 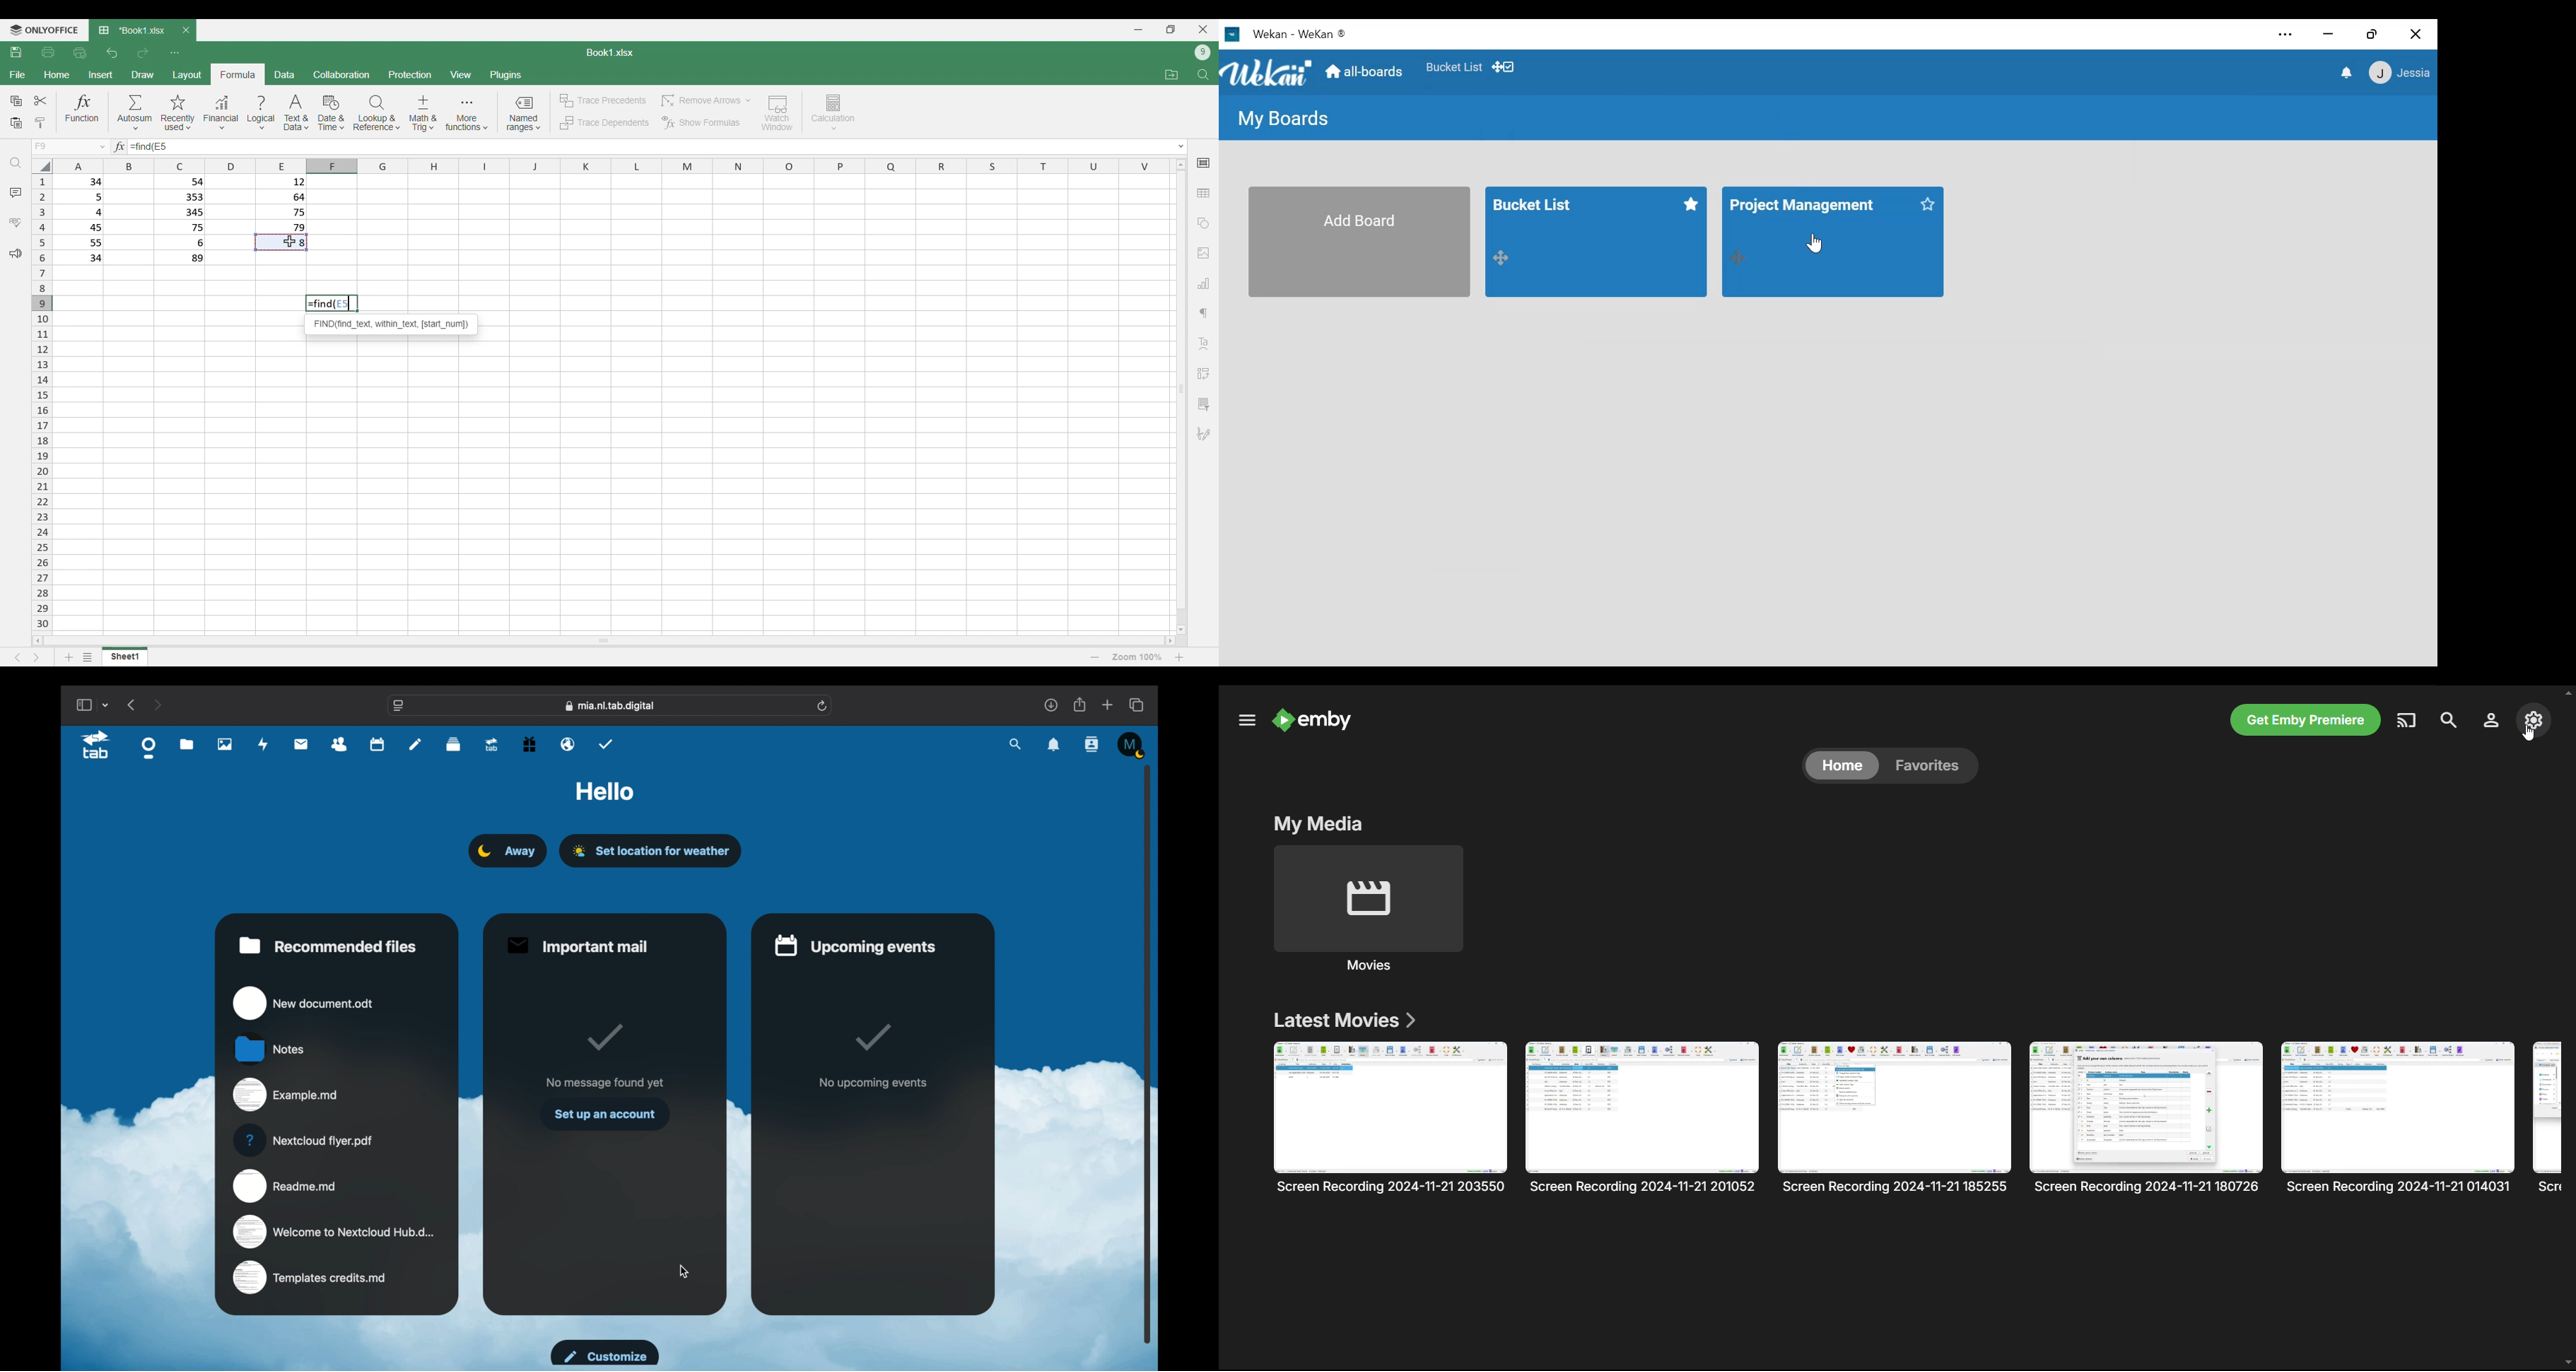 What do you see at coordinates (605, 1353) in the screenshot?
I see `customize` at bounding box center [605, 1353].